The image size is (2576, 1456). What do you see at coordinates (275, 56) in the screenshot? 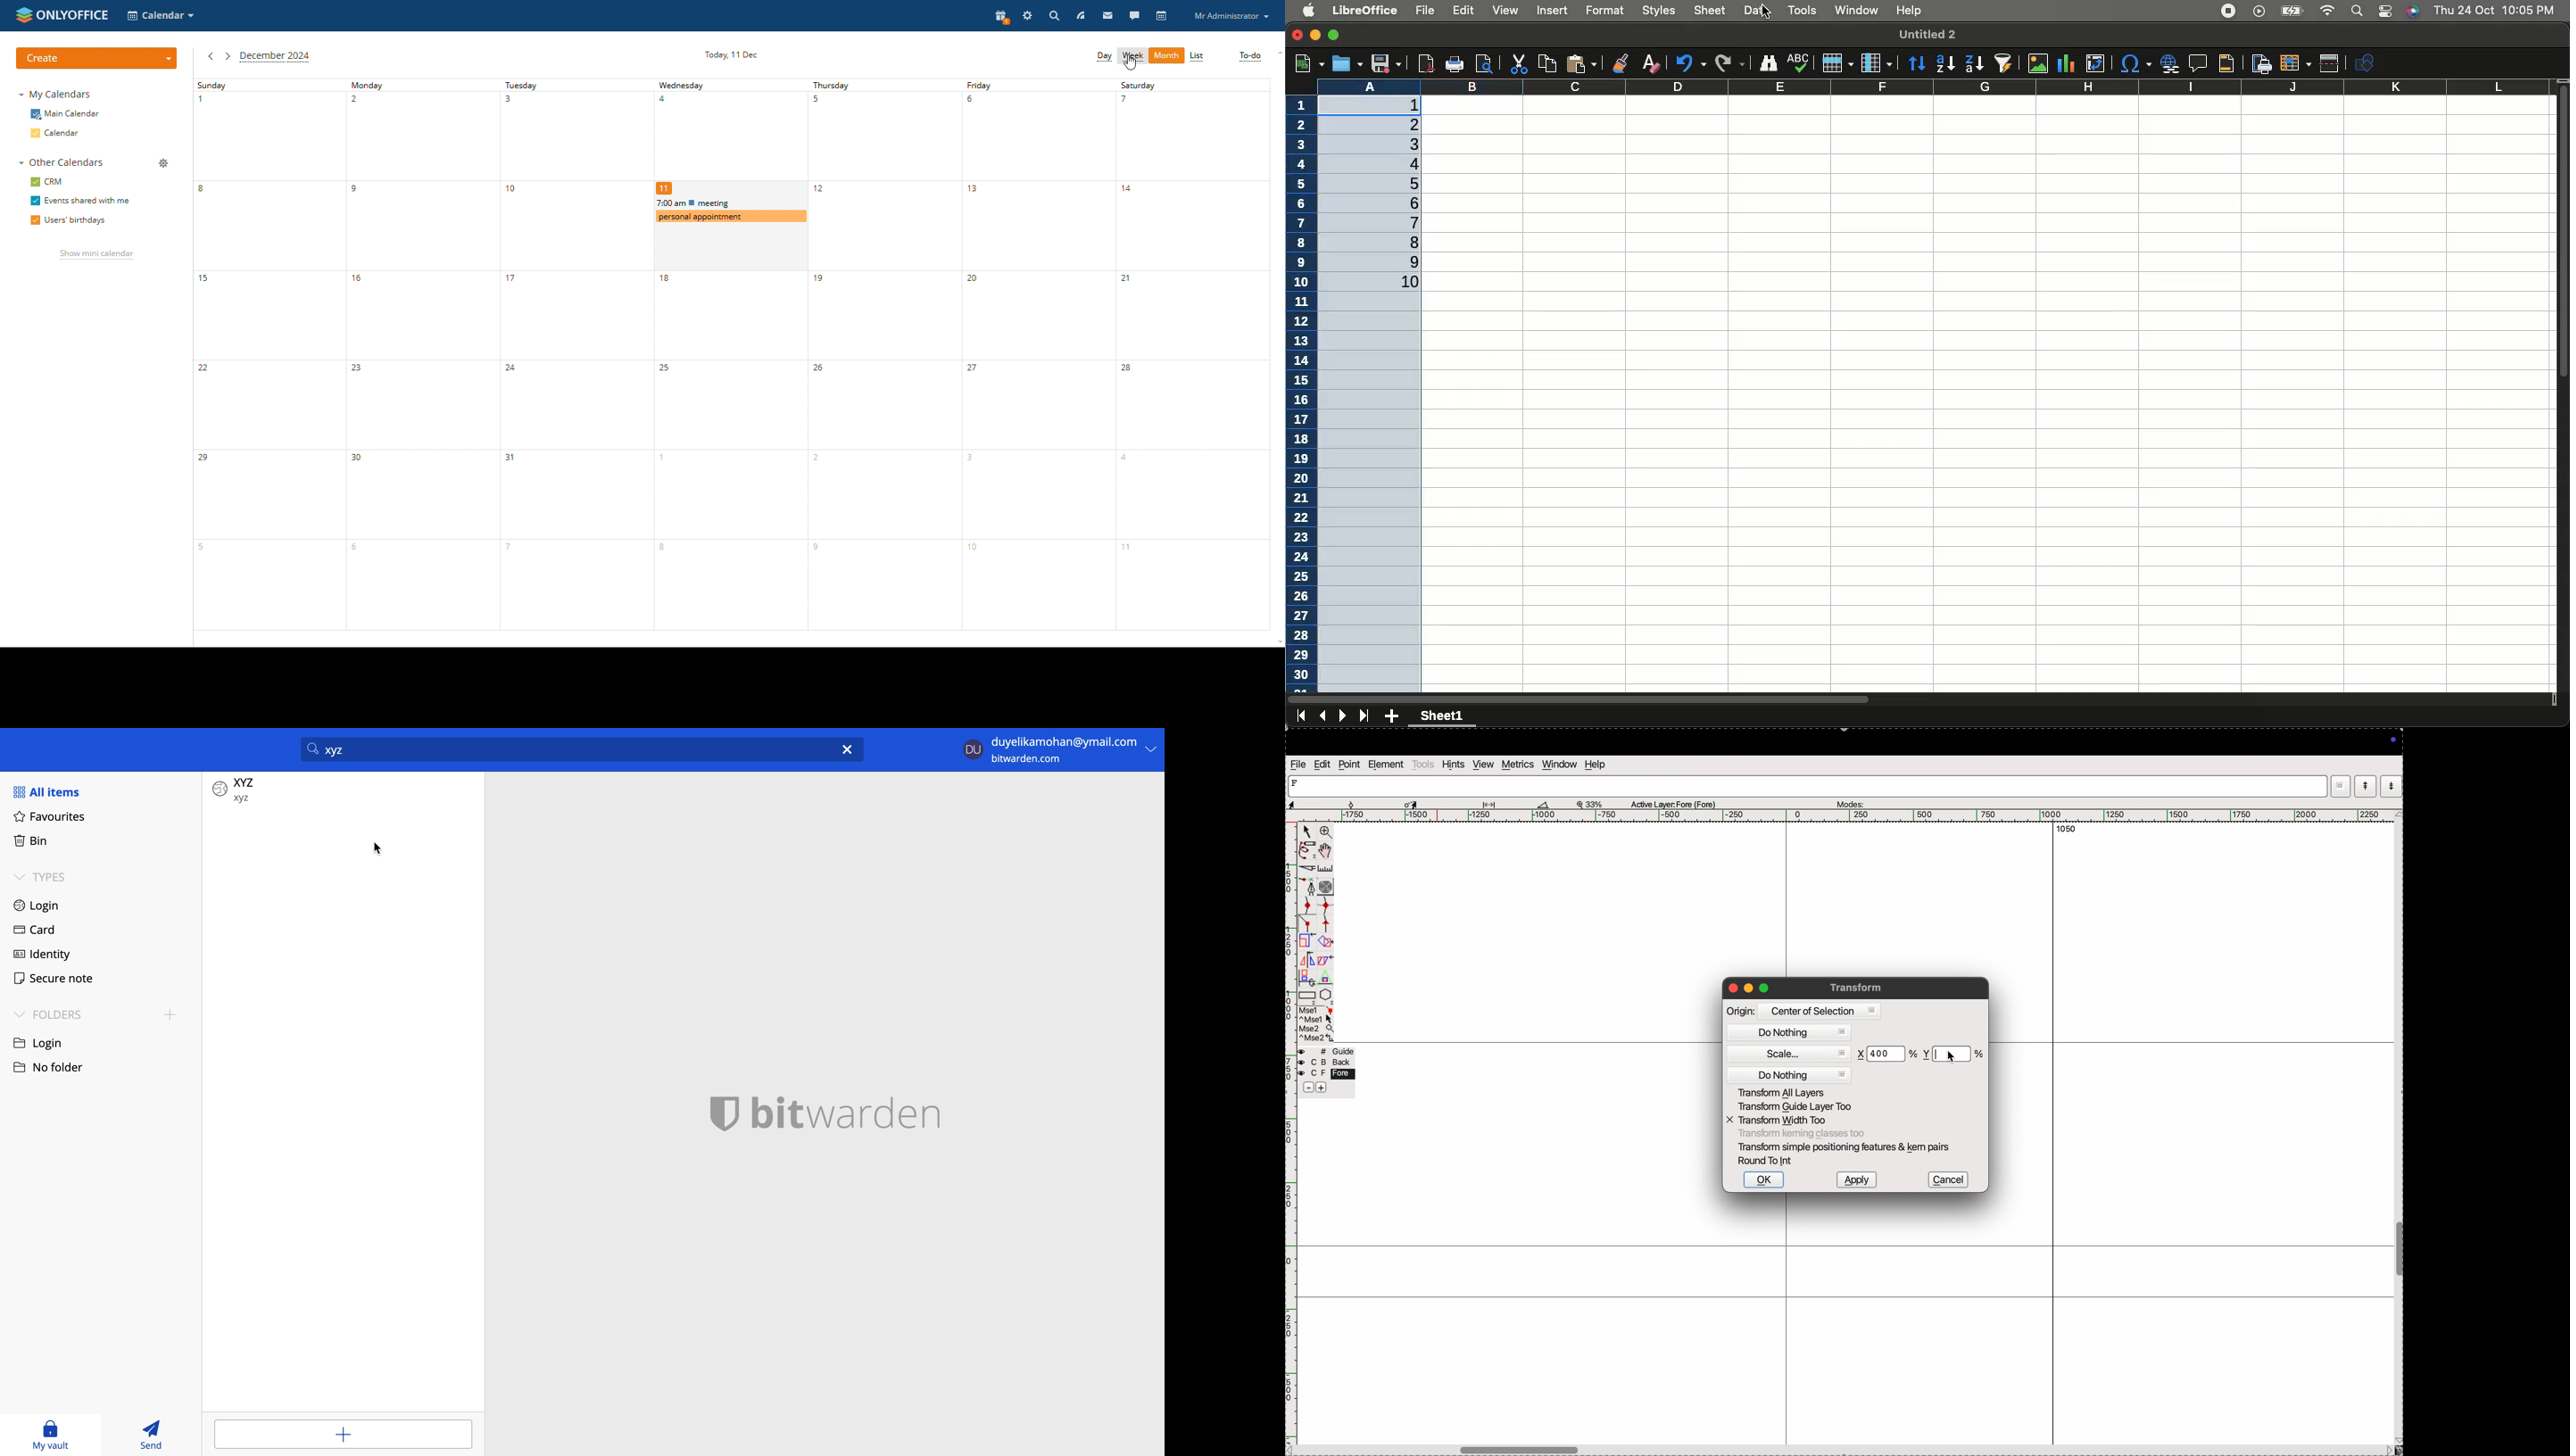
I see `current month` at bounding box center [275, 56].